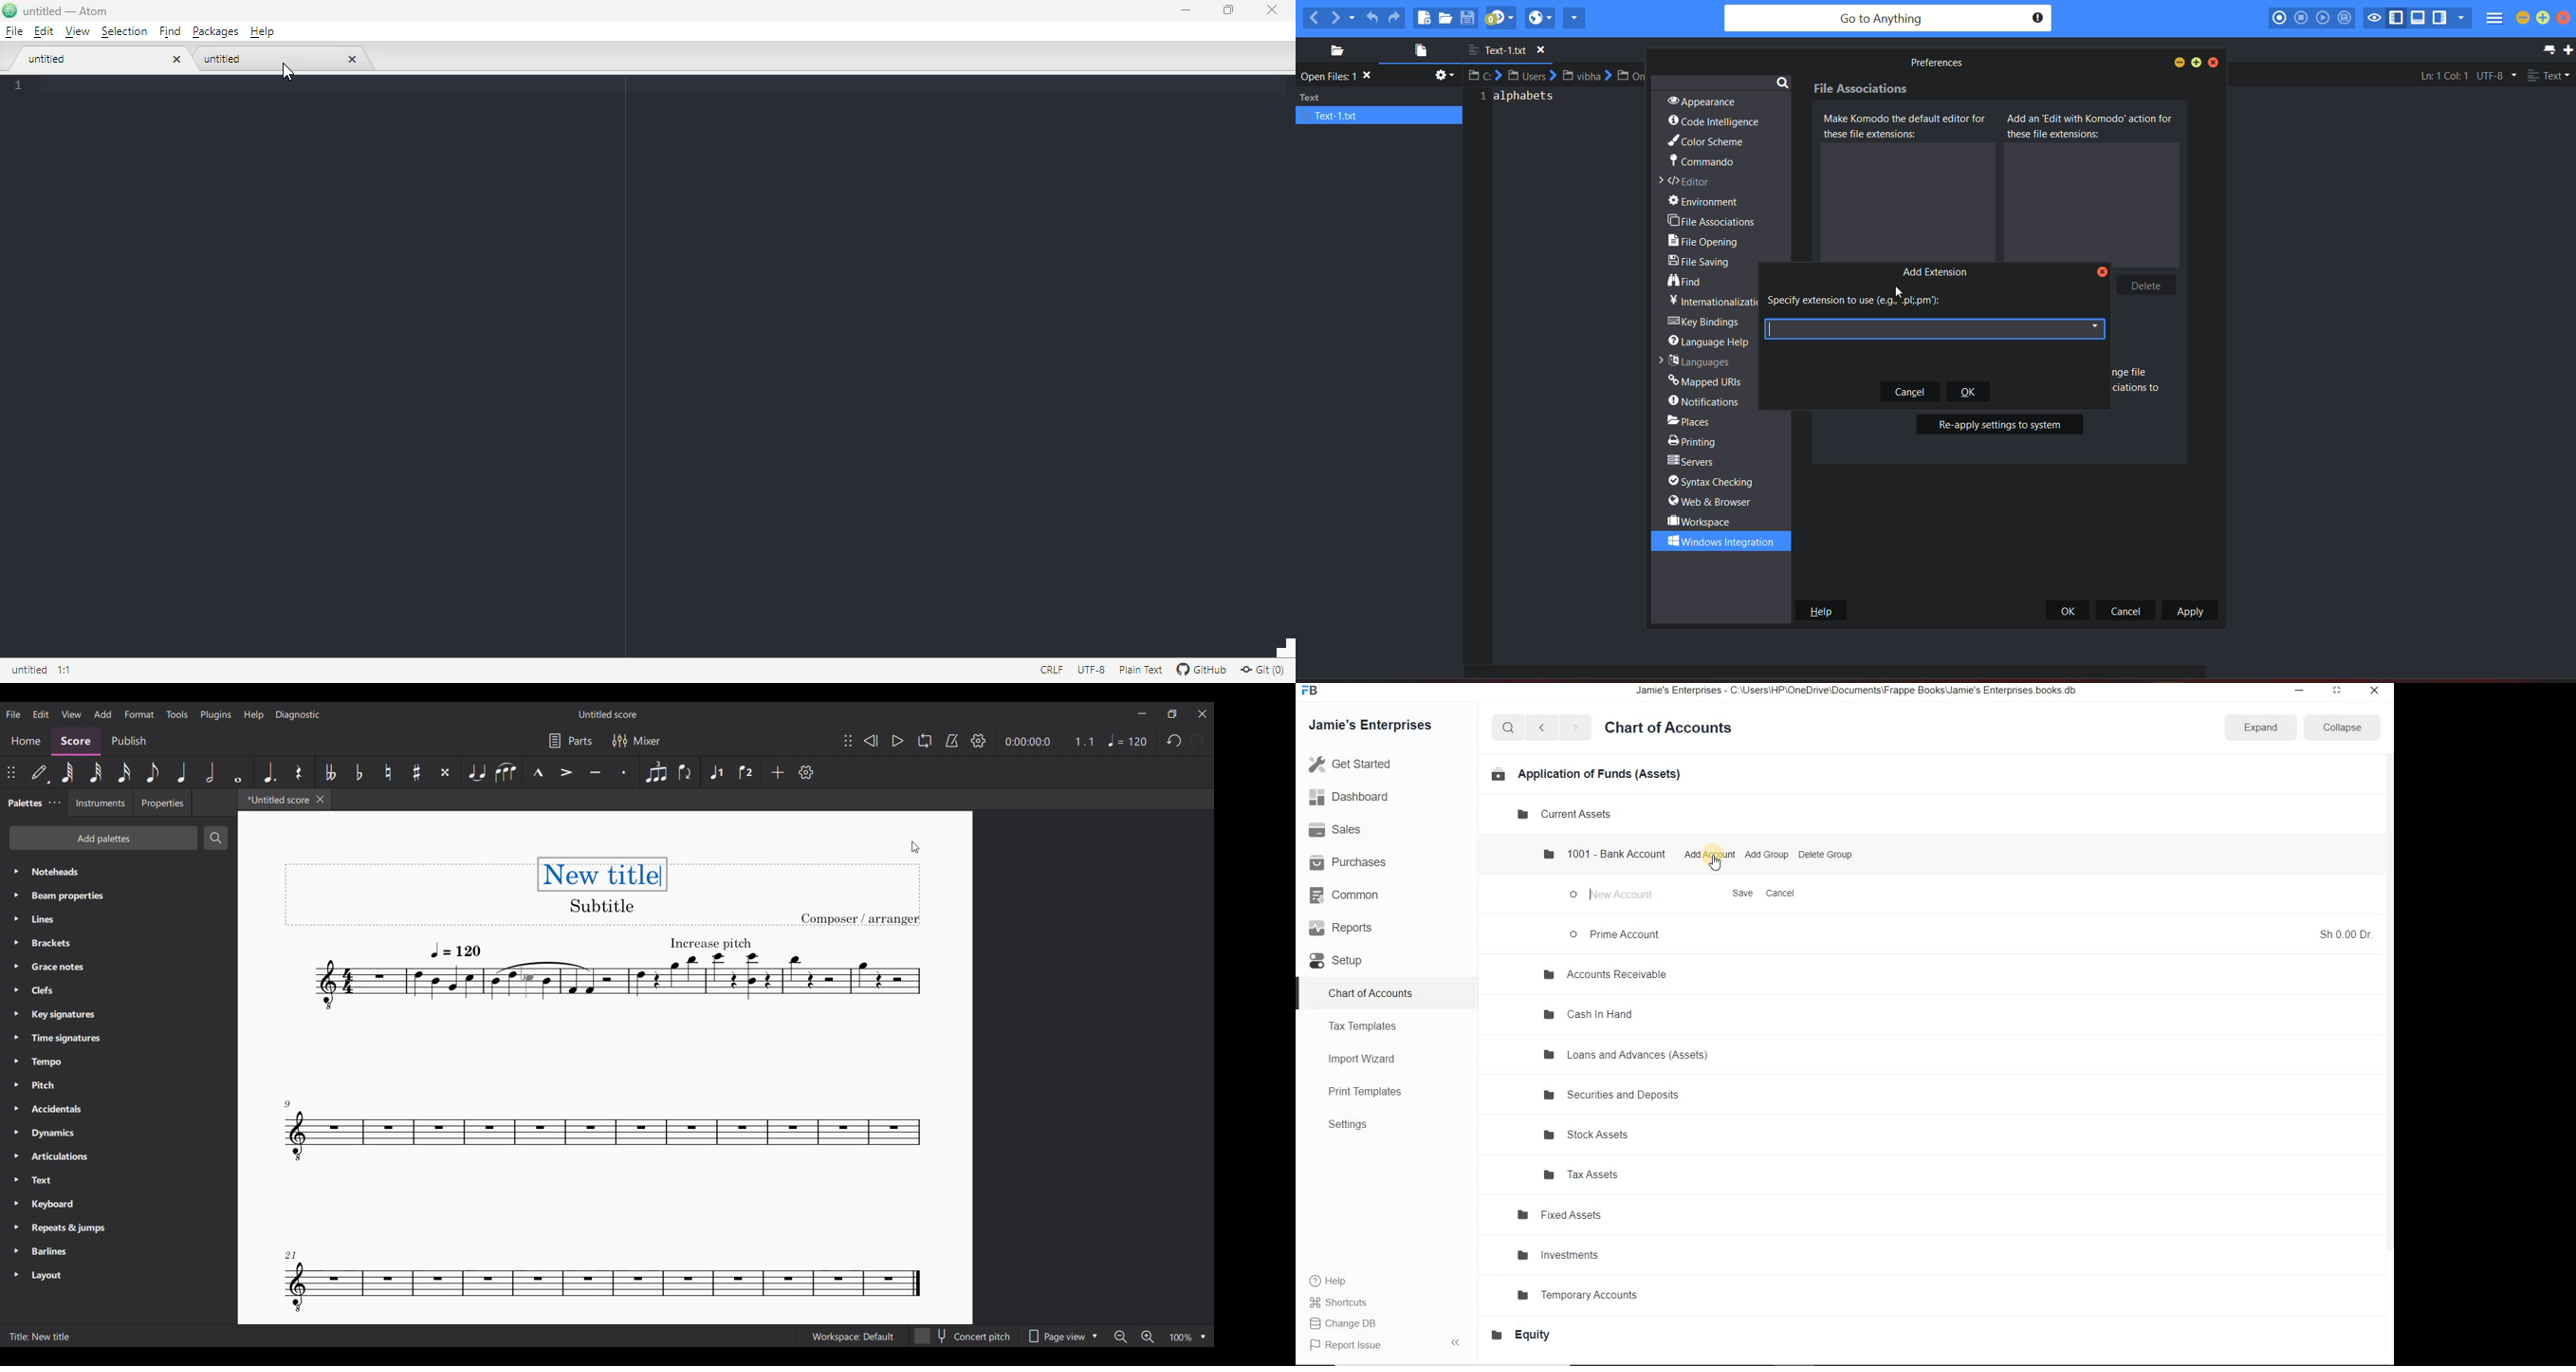  What do you see at coordinates (570, 741) in the screenshot?
I see `Parts settings` at bounding box center [570, 741].